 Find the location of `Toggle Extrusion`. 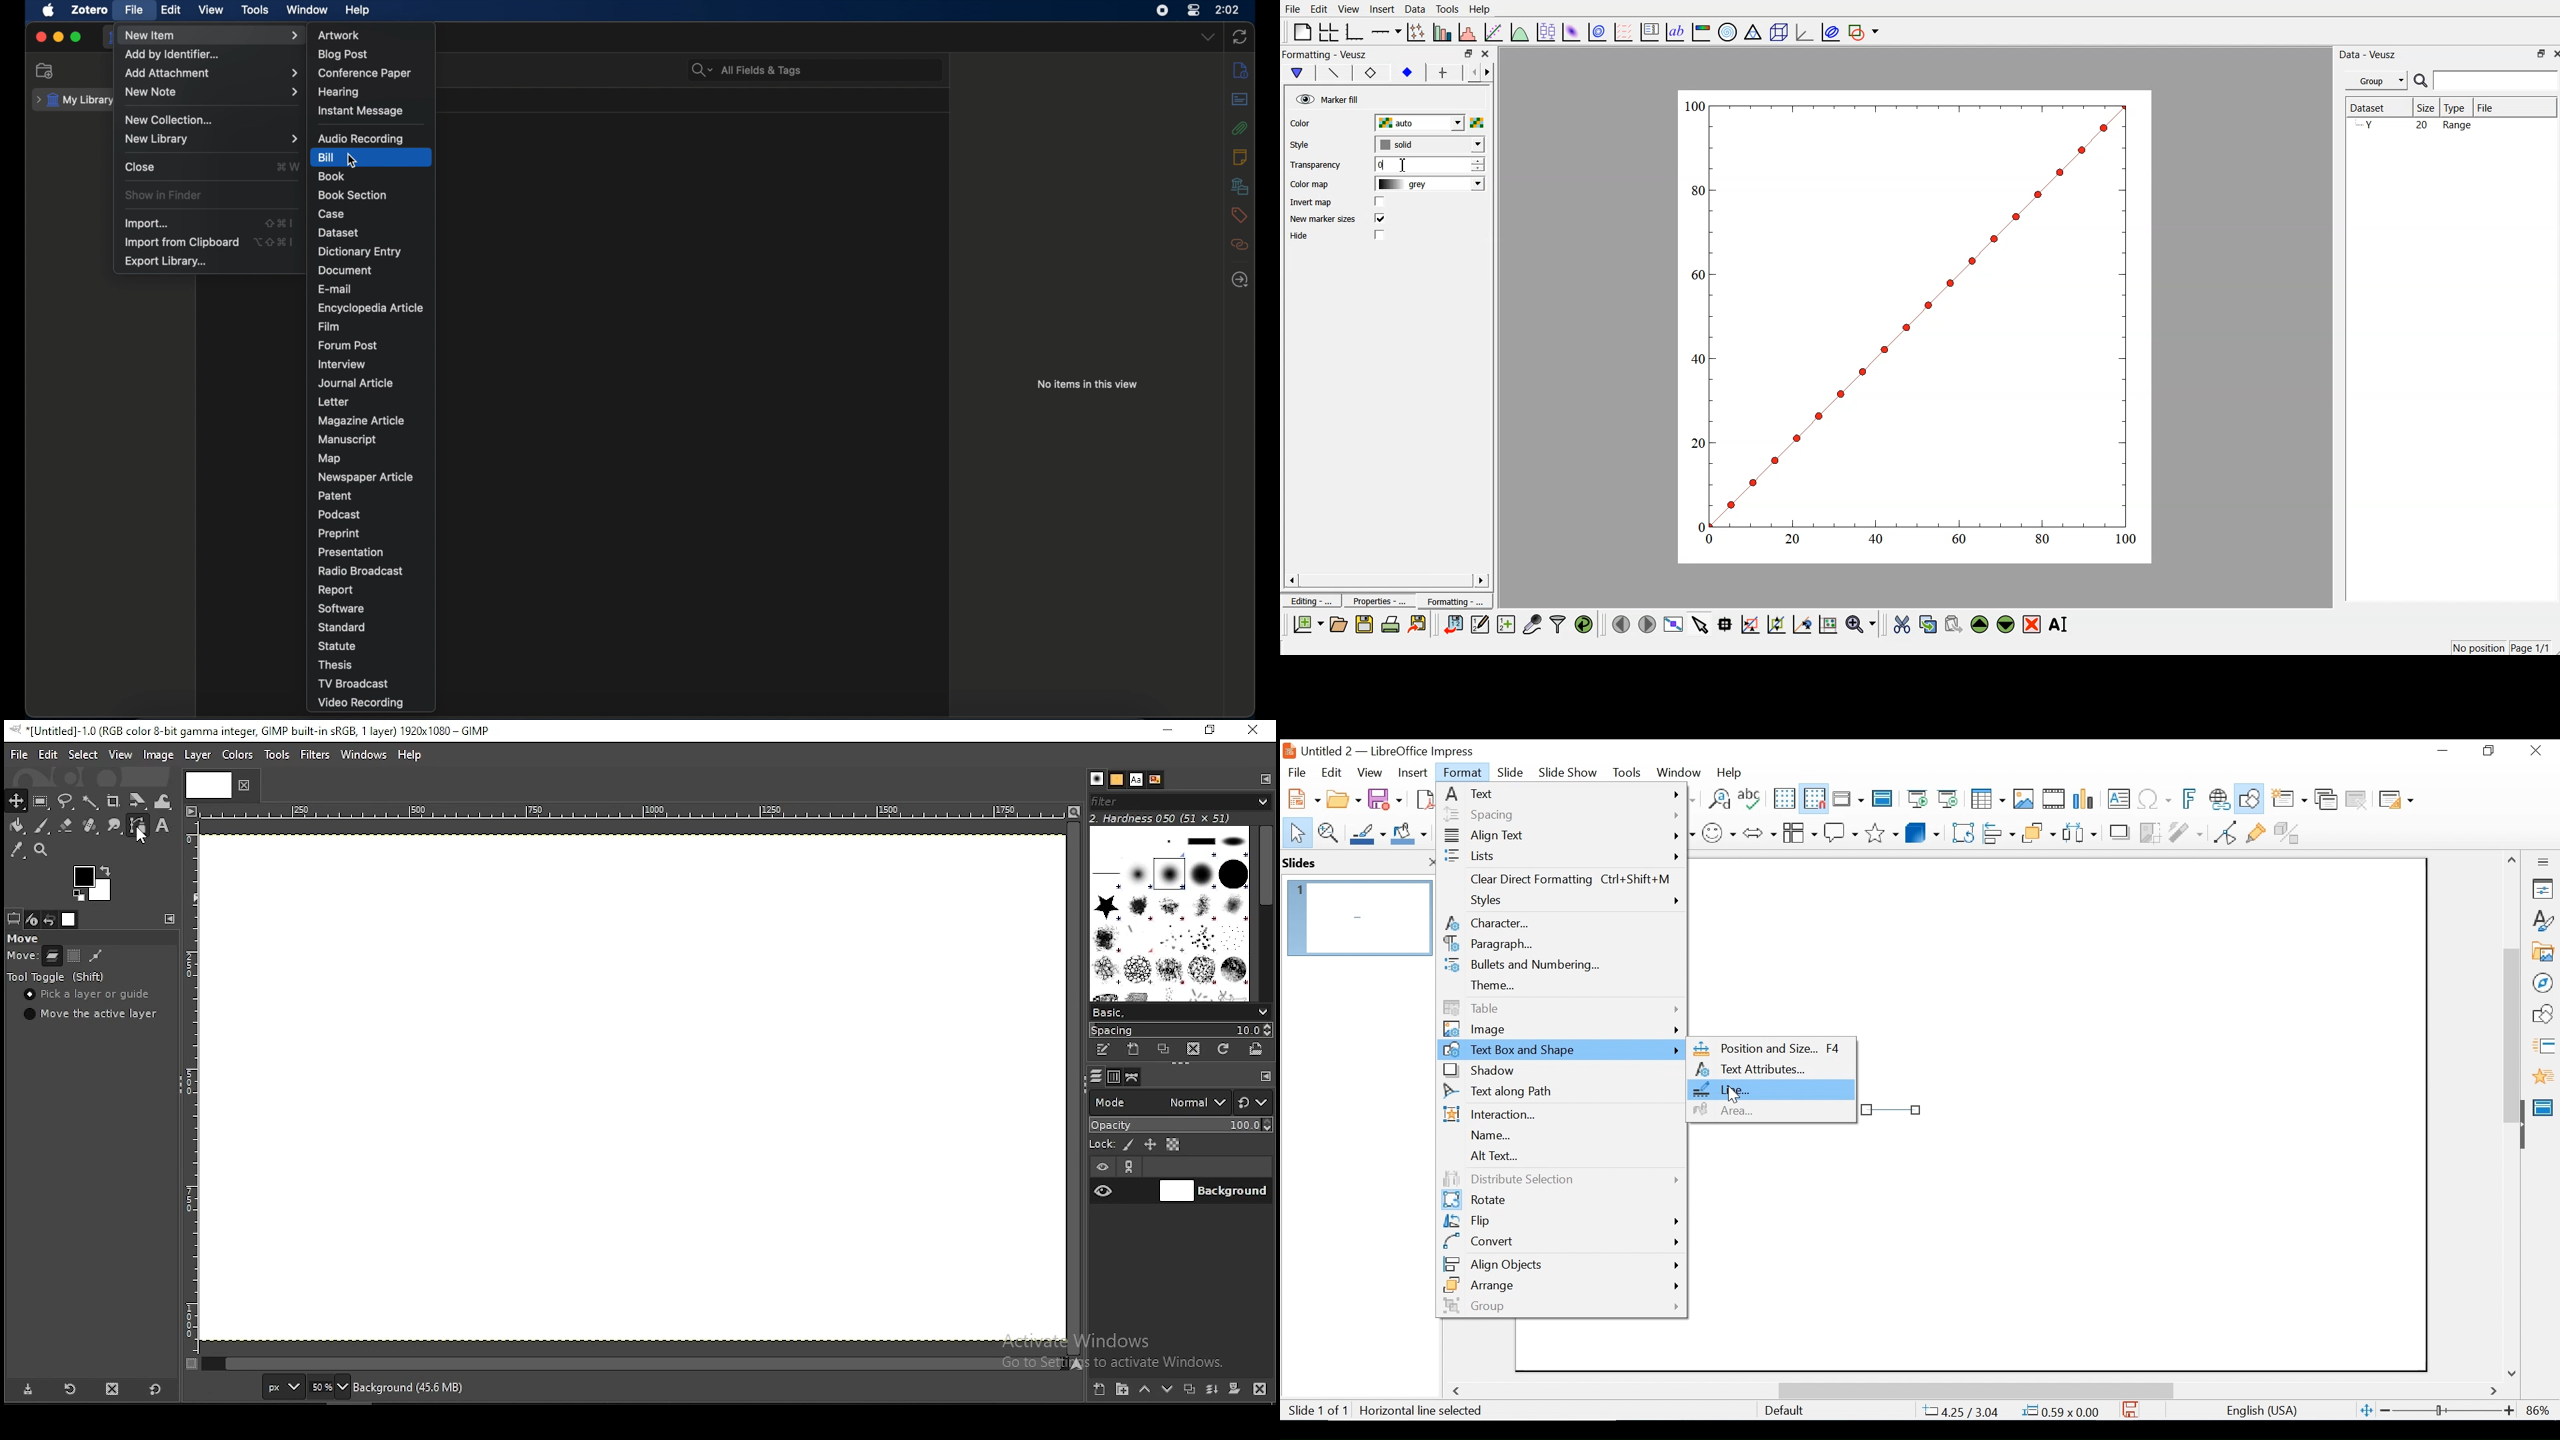

Toggle Extrusion is located at coordinates (2290, 831).